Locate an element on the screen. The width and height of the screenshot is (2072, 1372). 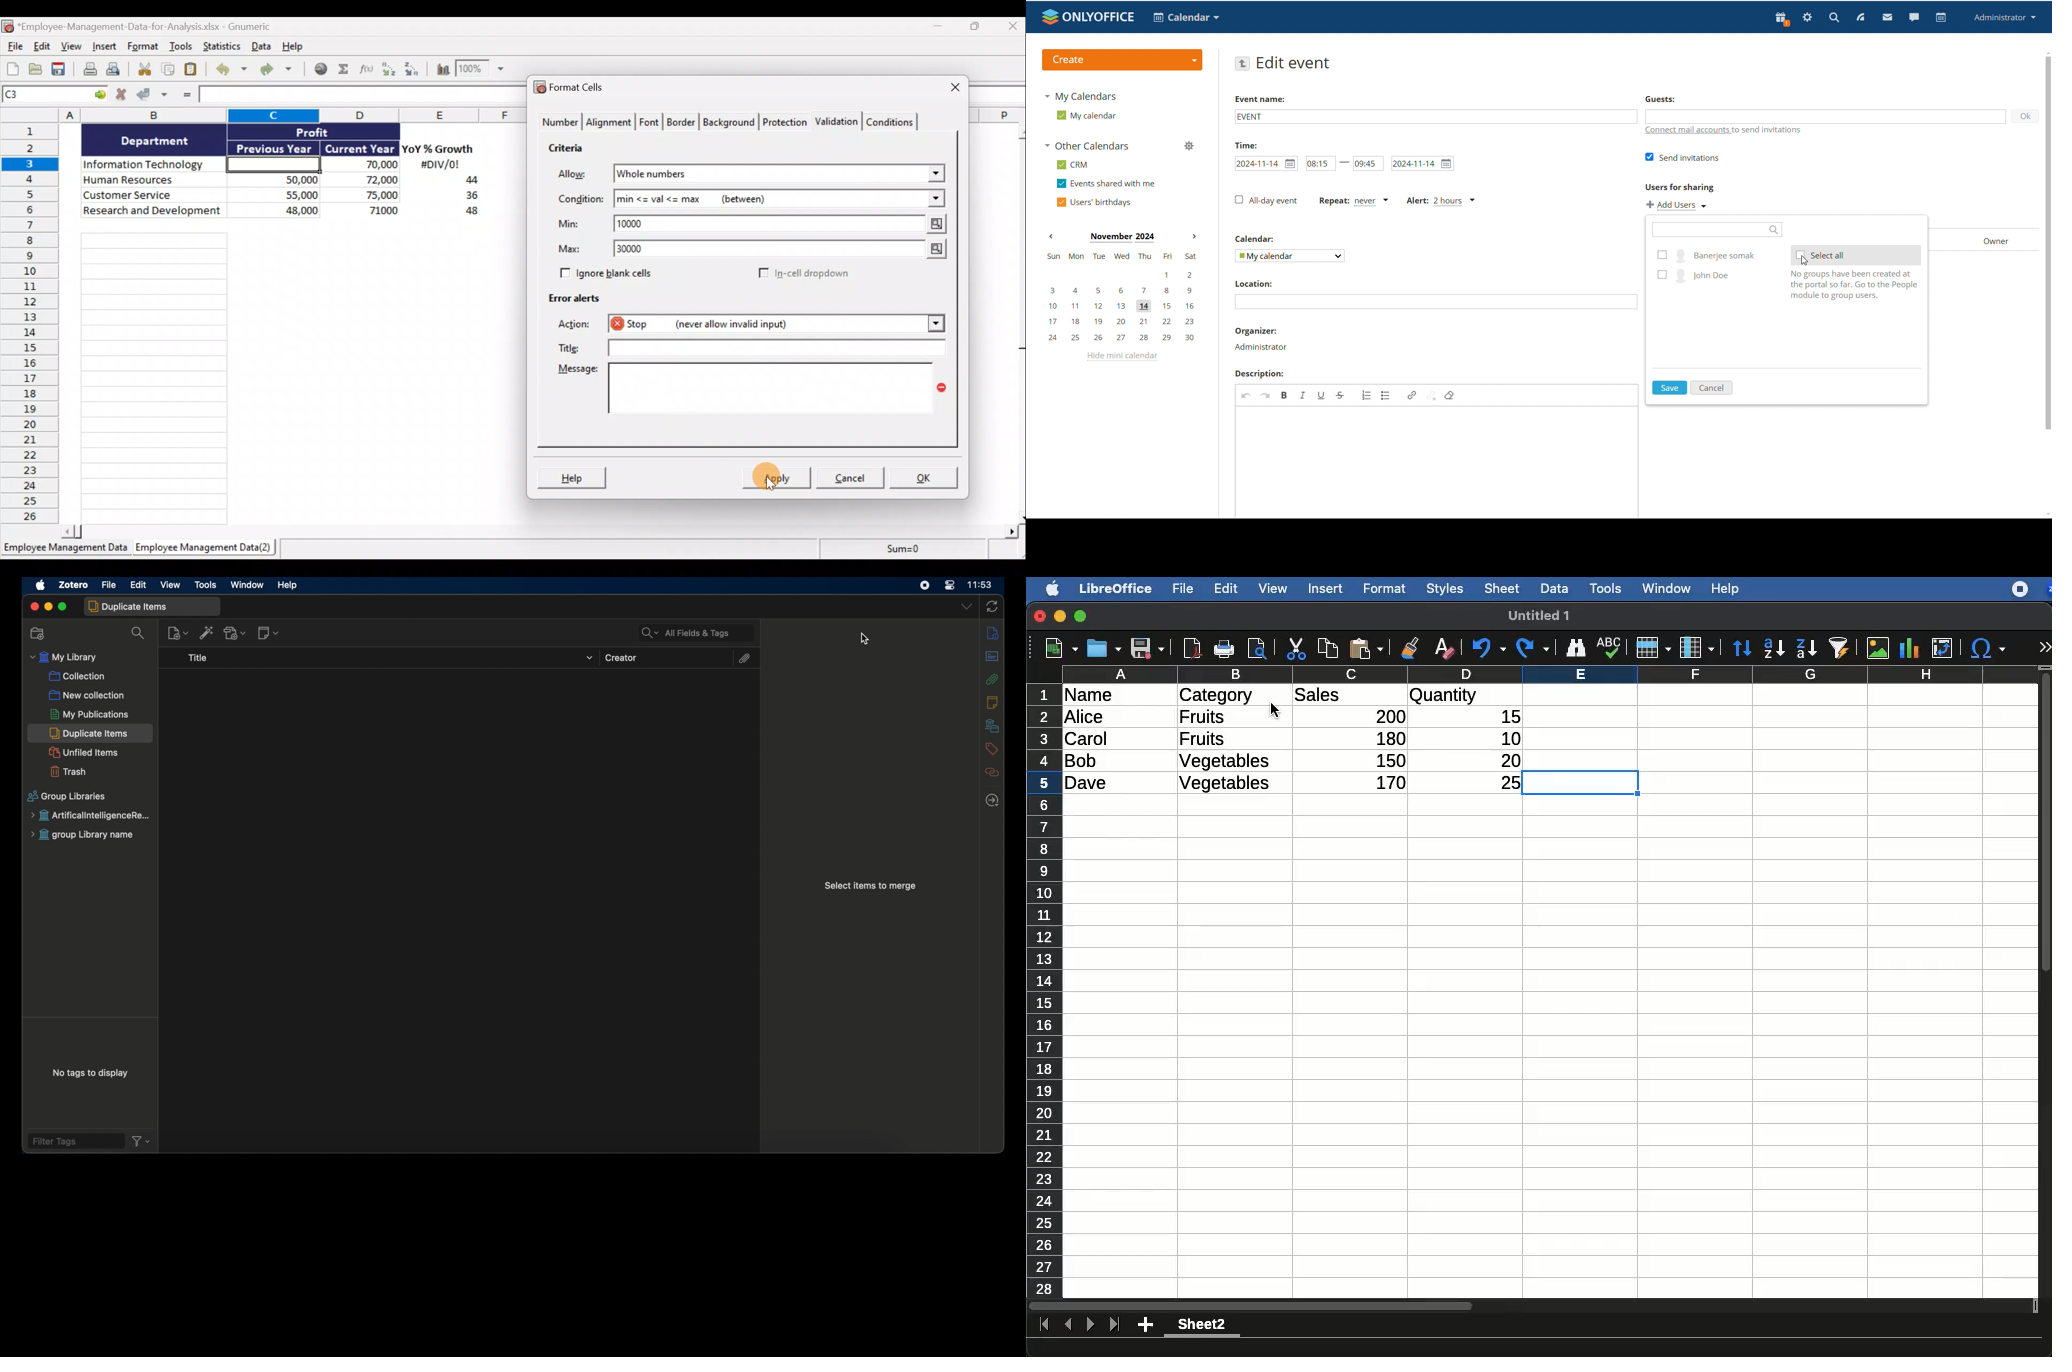
next sheet is located at coordinates (1088, 1326).